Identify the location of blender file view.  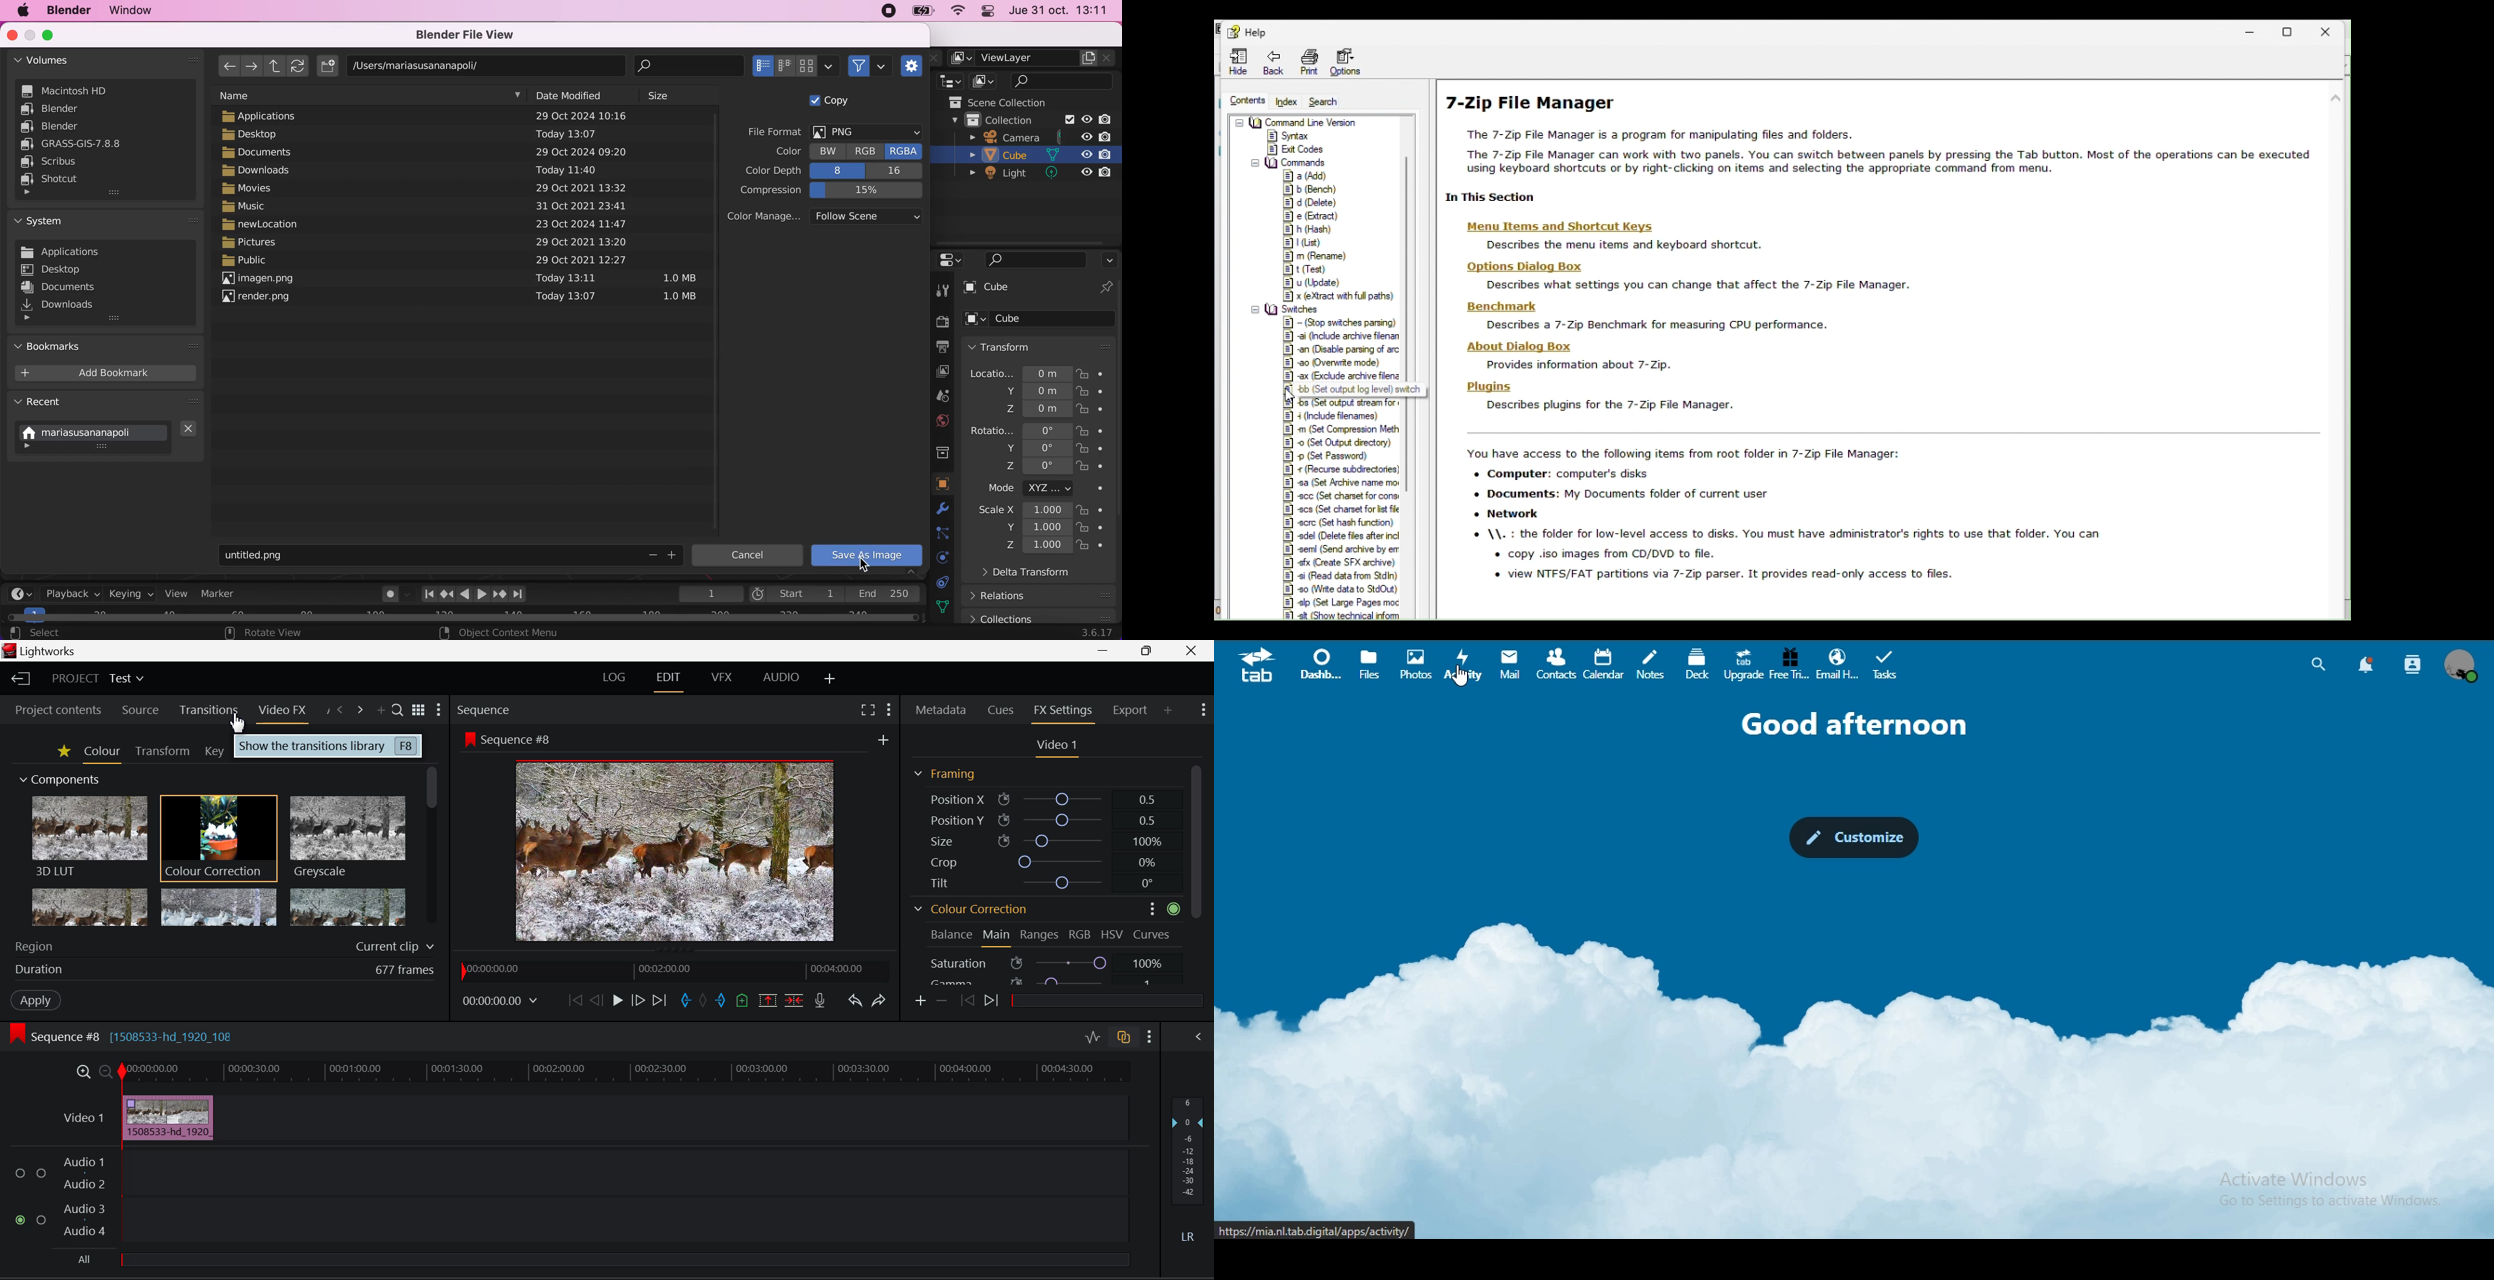
(467, 34).